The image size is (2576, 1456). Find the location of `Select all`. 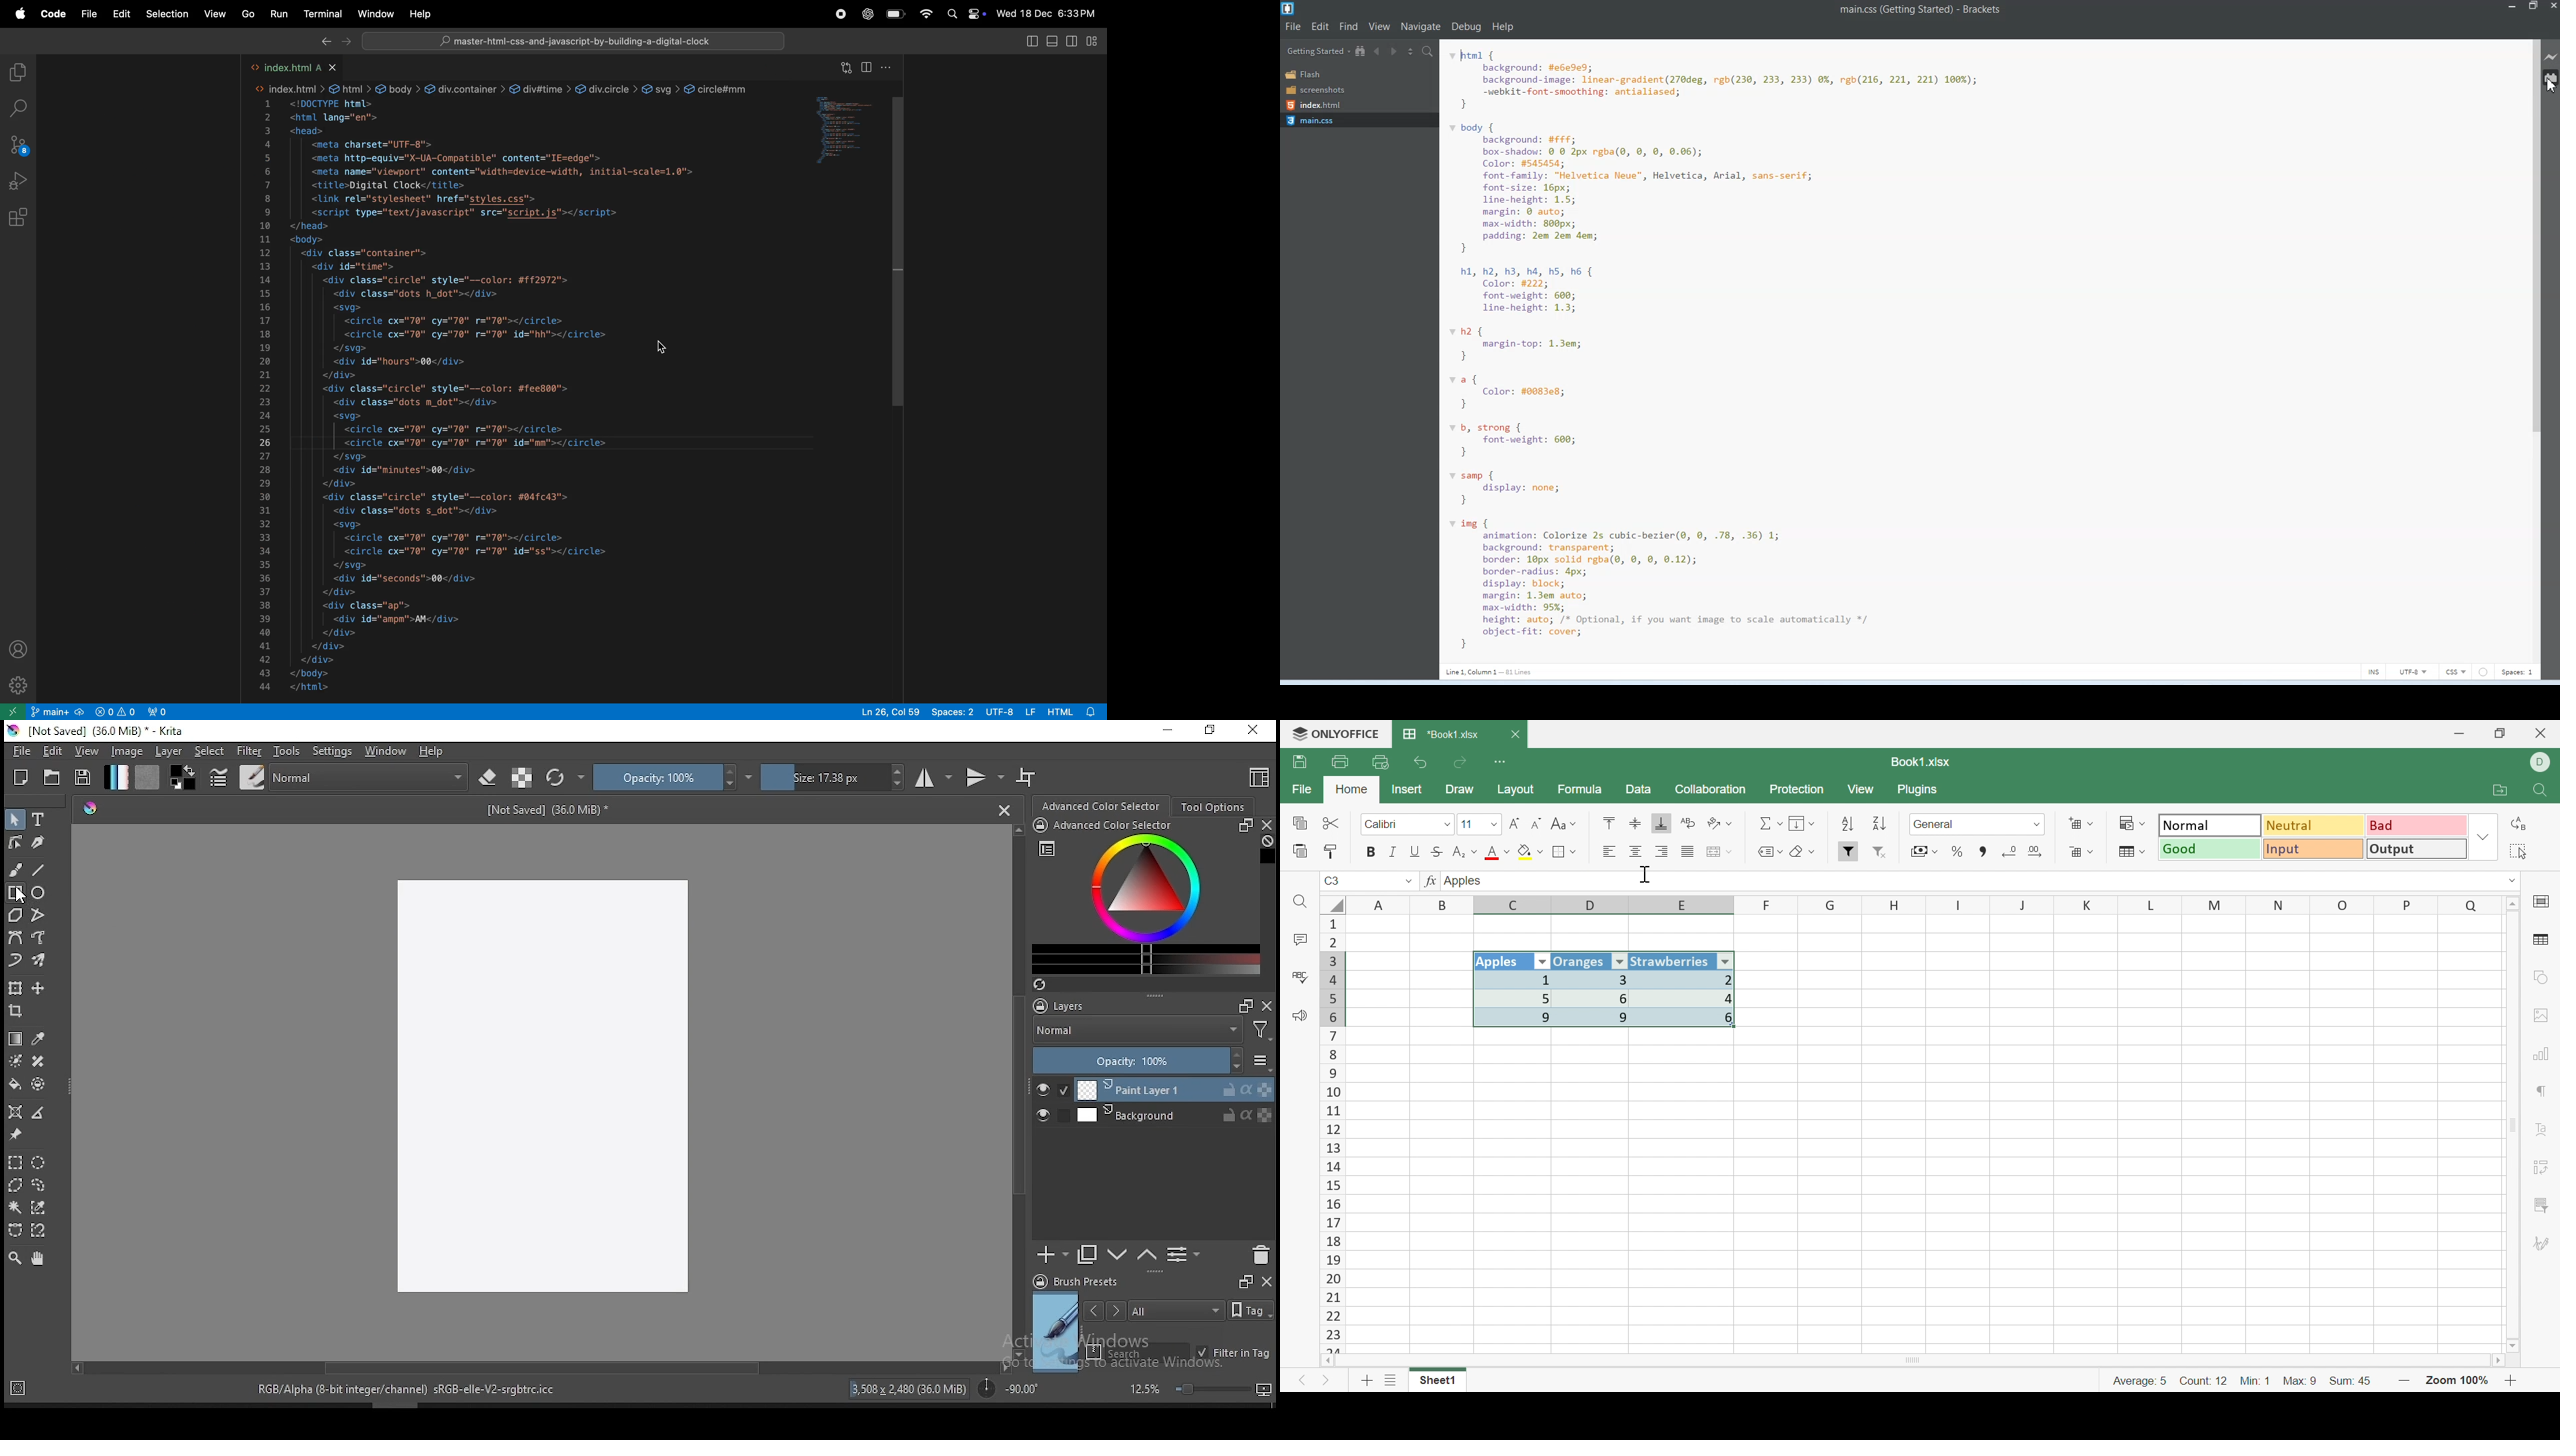

Select all is located at coordinates (2523, 851).